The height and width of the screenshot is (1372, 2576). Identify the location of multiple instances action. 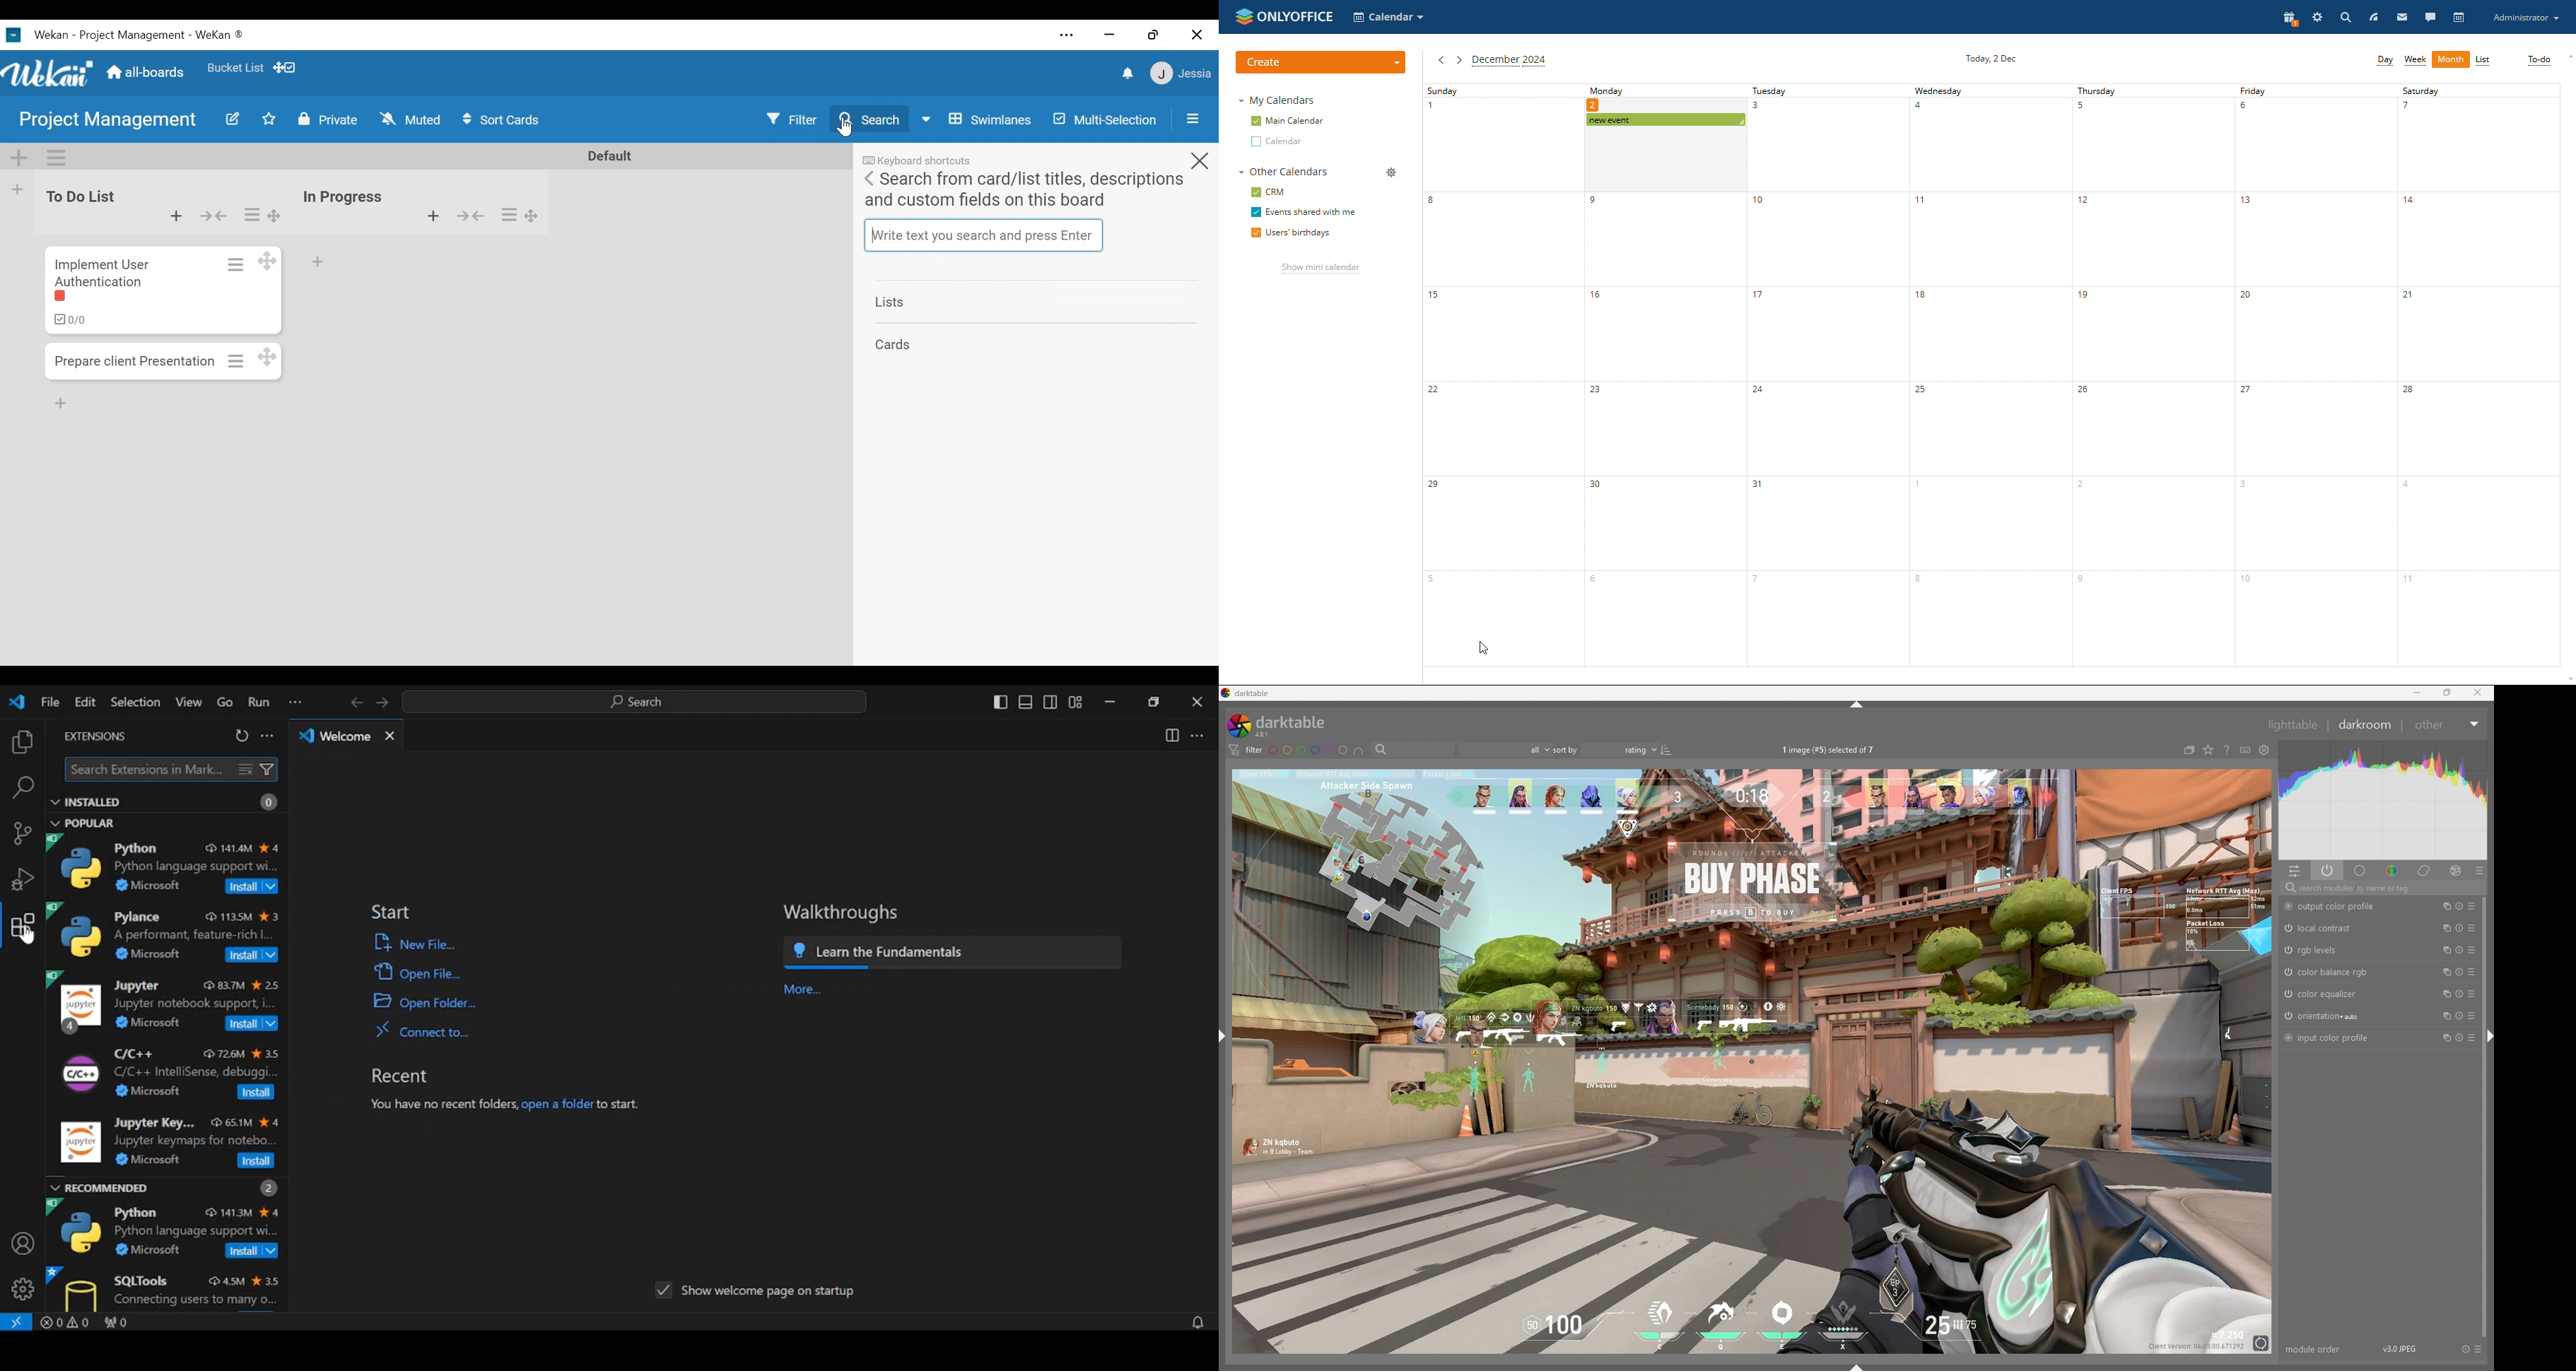
(2446, 950).